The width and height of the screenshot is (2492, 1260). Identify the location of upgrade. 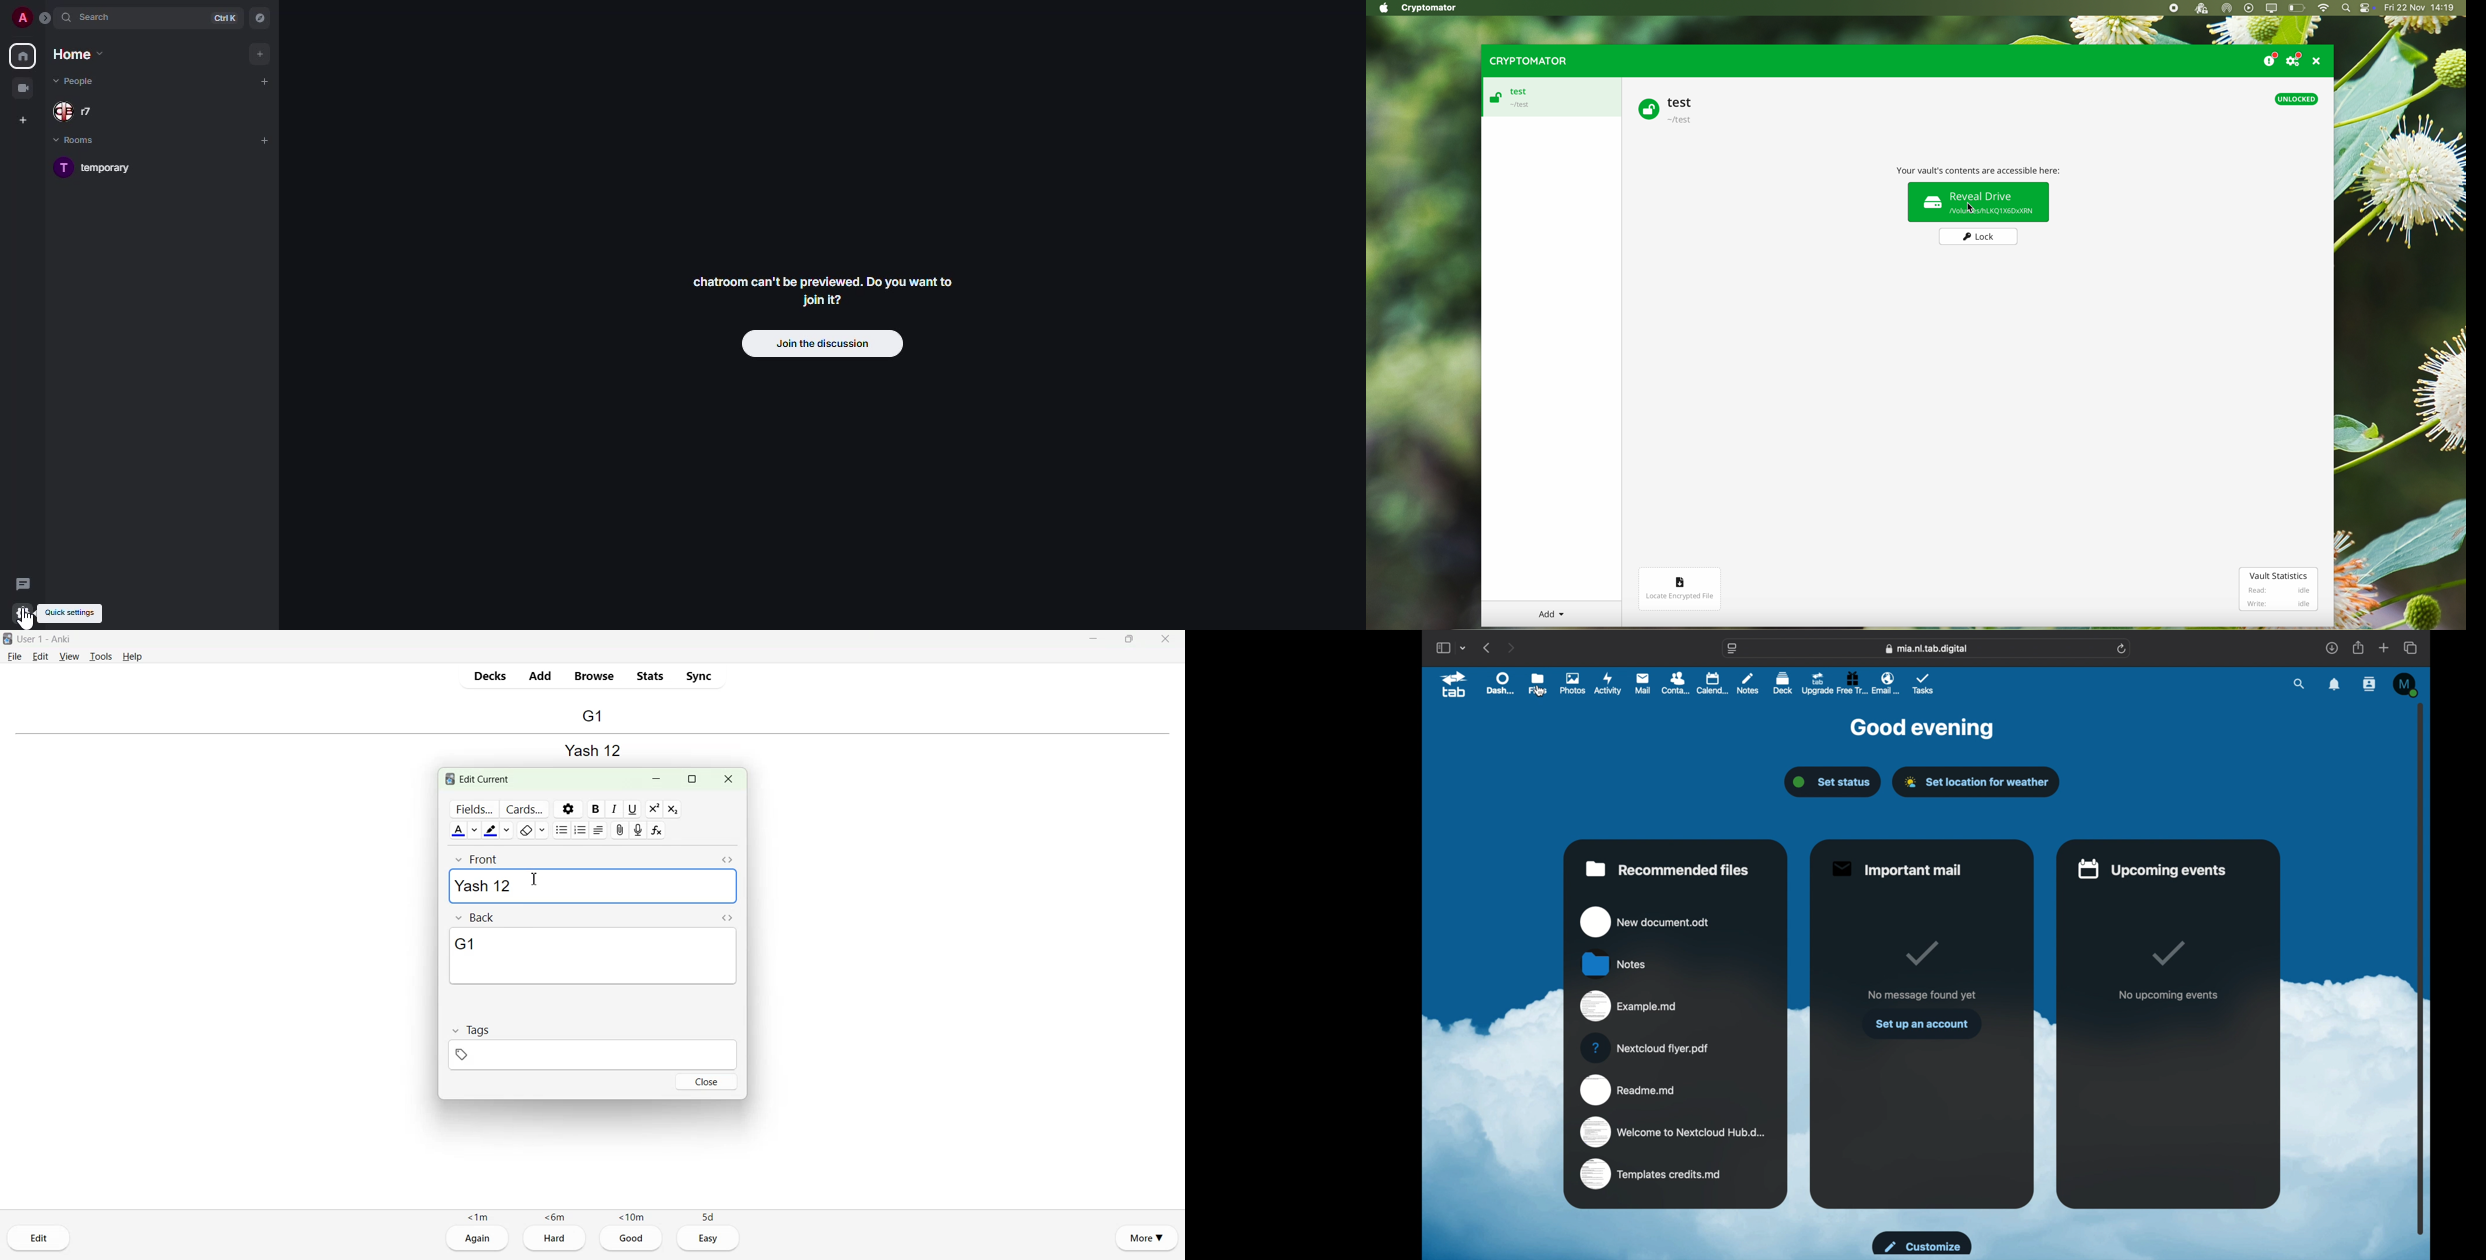
(1818, 684).